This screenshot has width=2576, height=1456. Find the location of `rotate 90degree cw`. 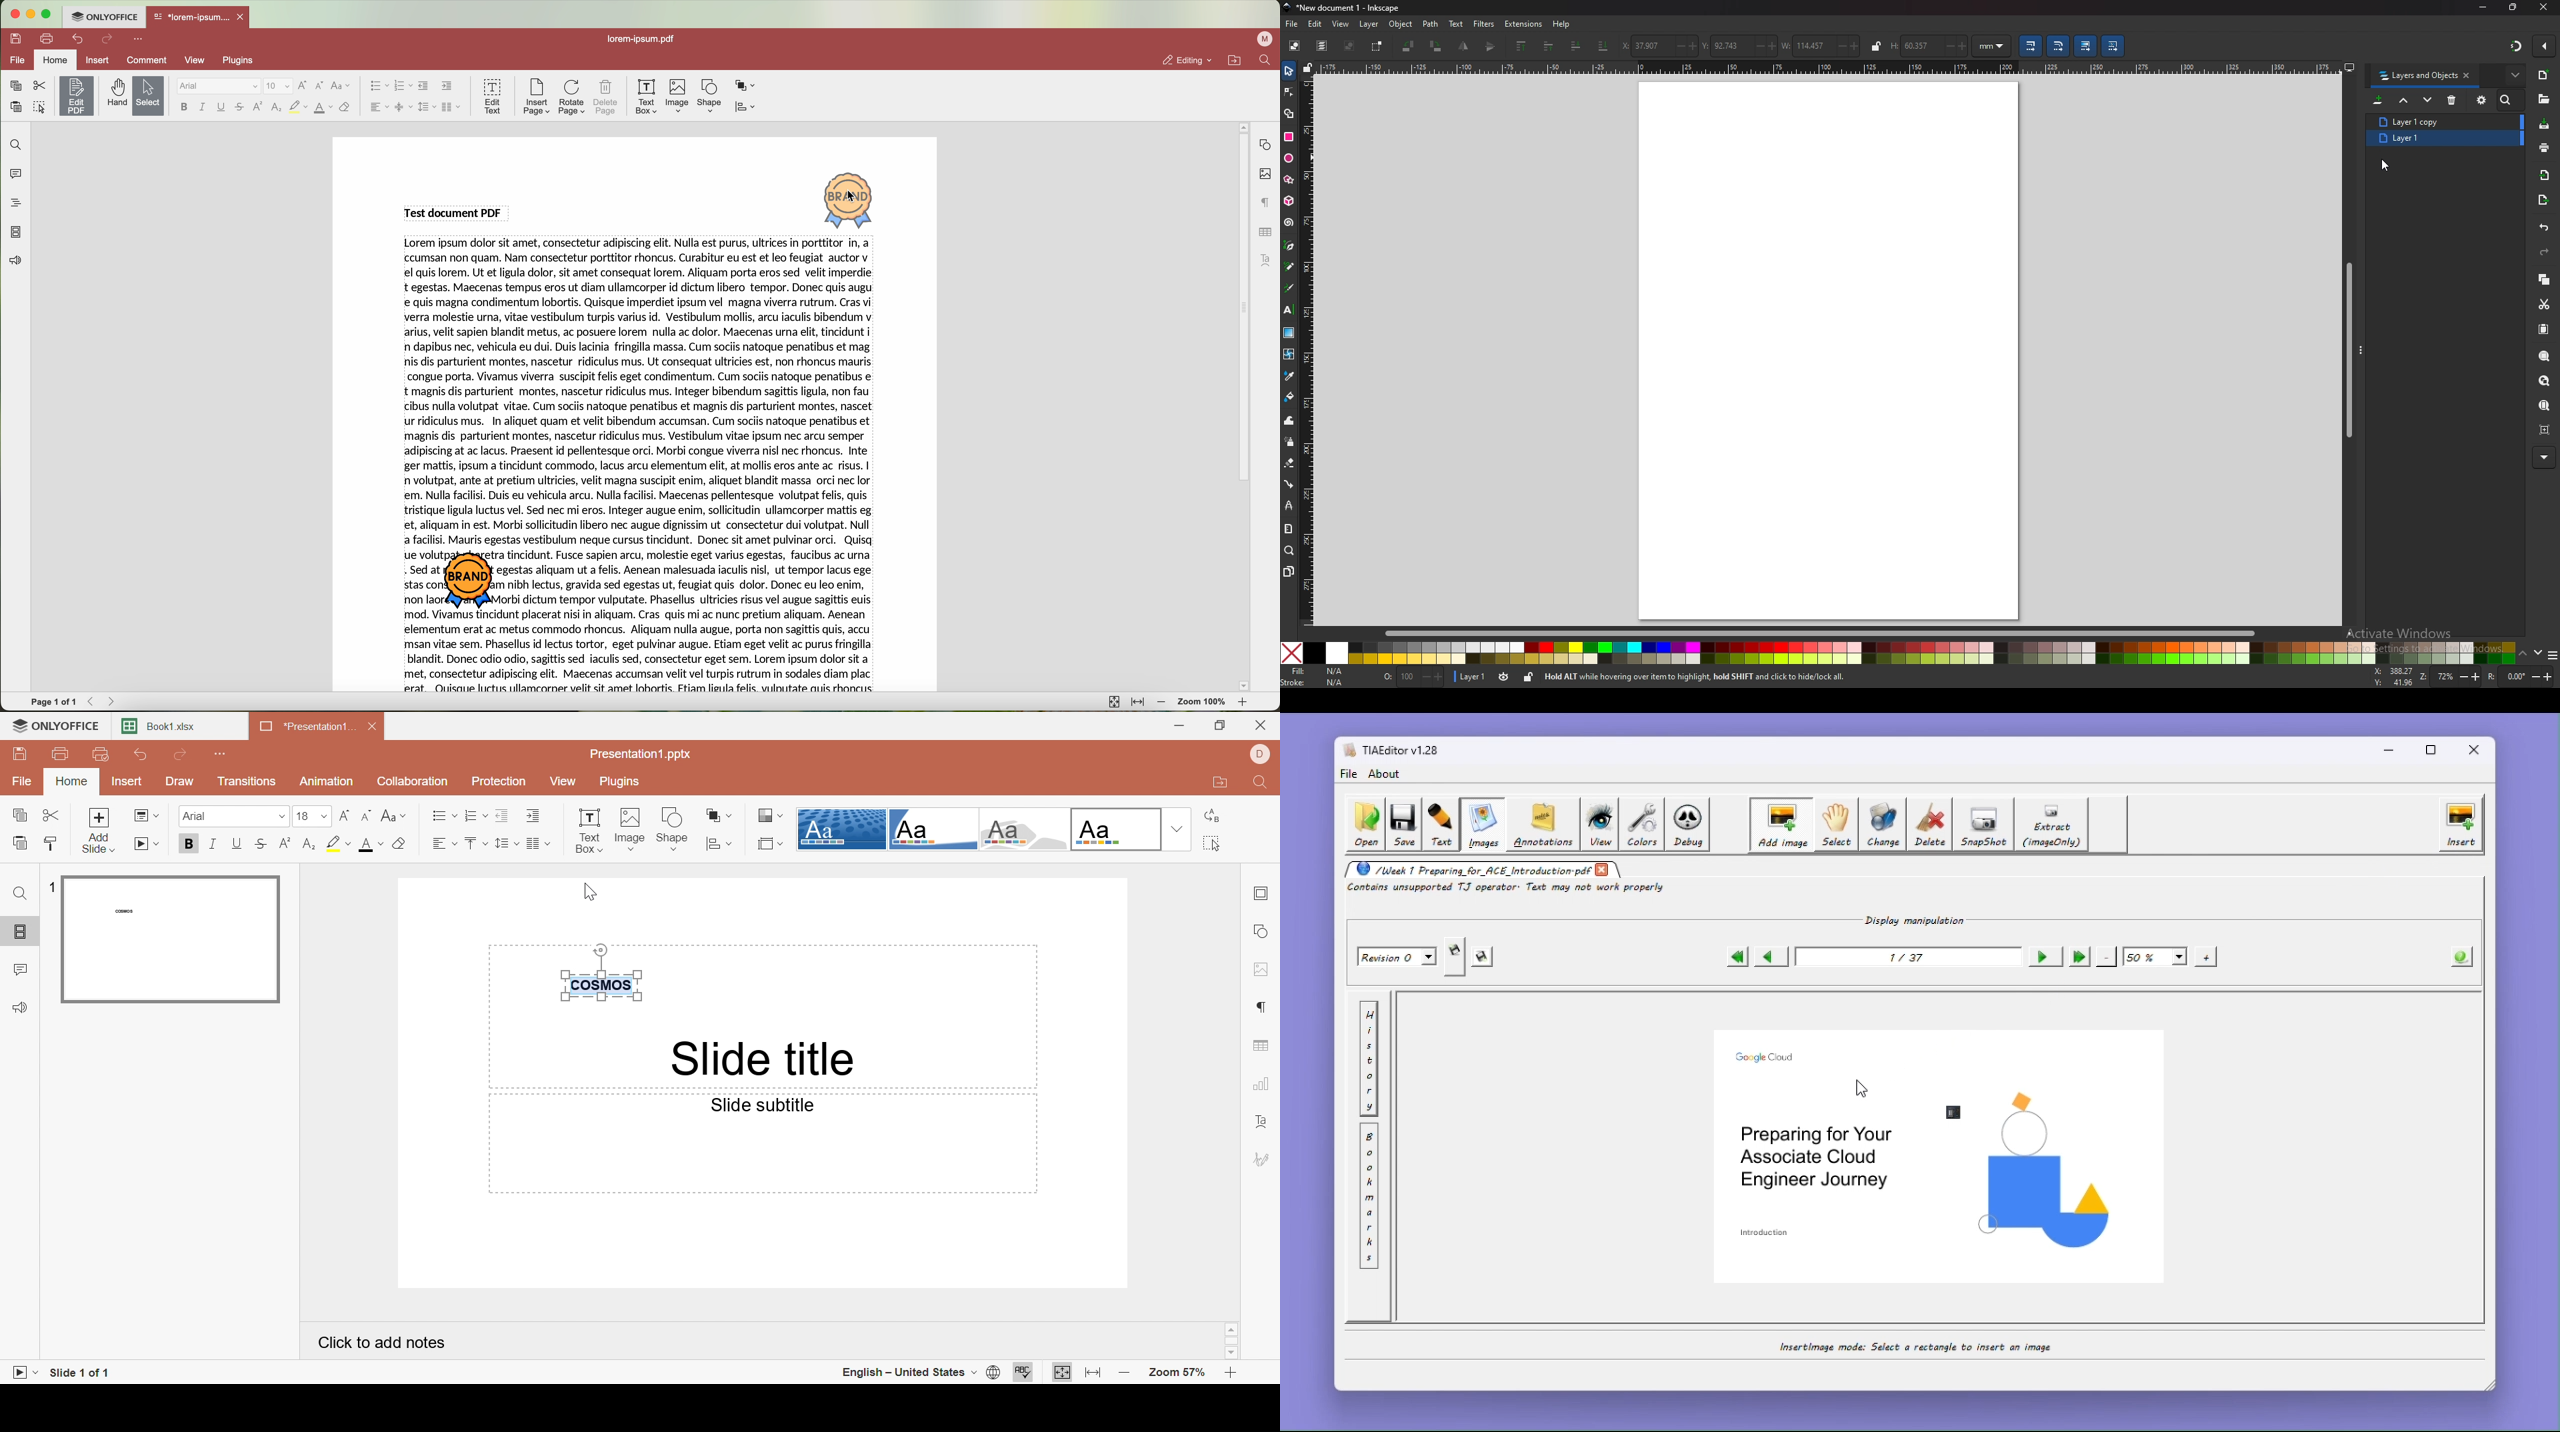

rotate 90degree cw is located at coordinates (1437, 45).